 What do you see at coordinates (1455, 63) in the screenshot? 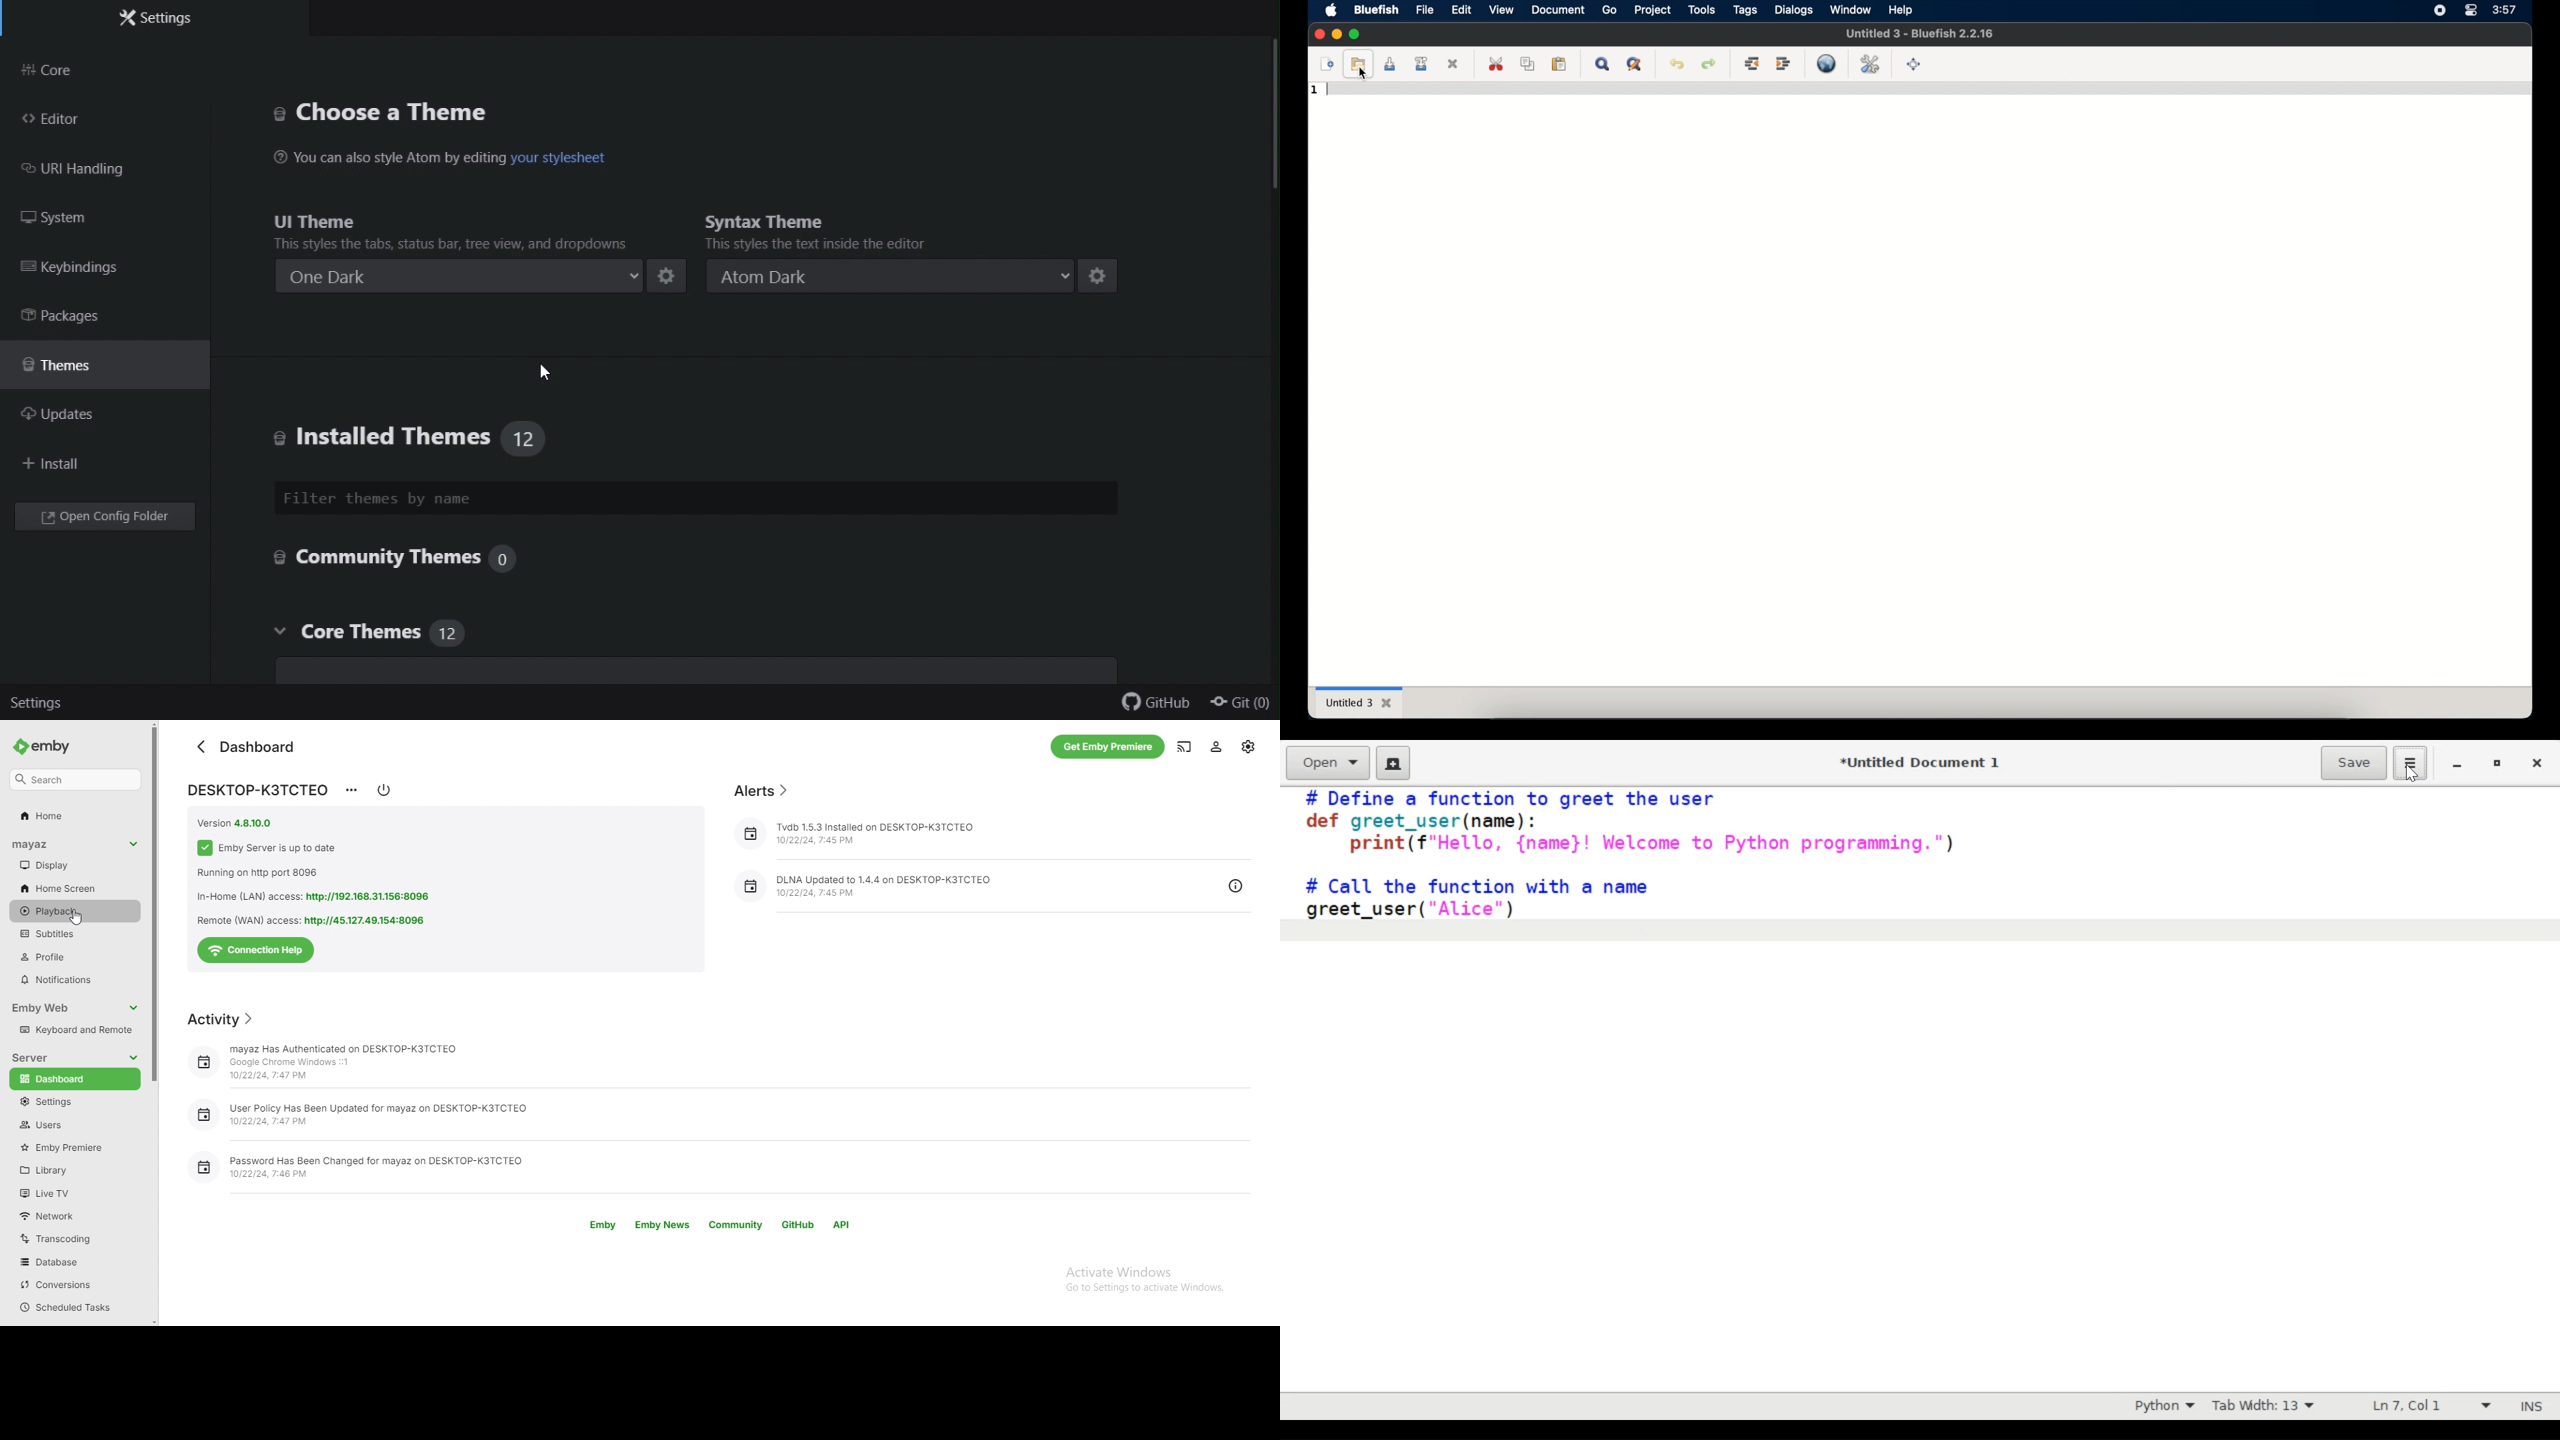
I see `close` at bounding box center [1455, 63].